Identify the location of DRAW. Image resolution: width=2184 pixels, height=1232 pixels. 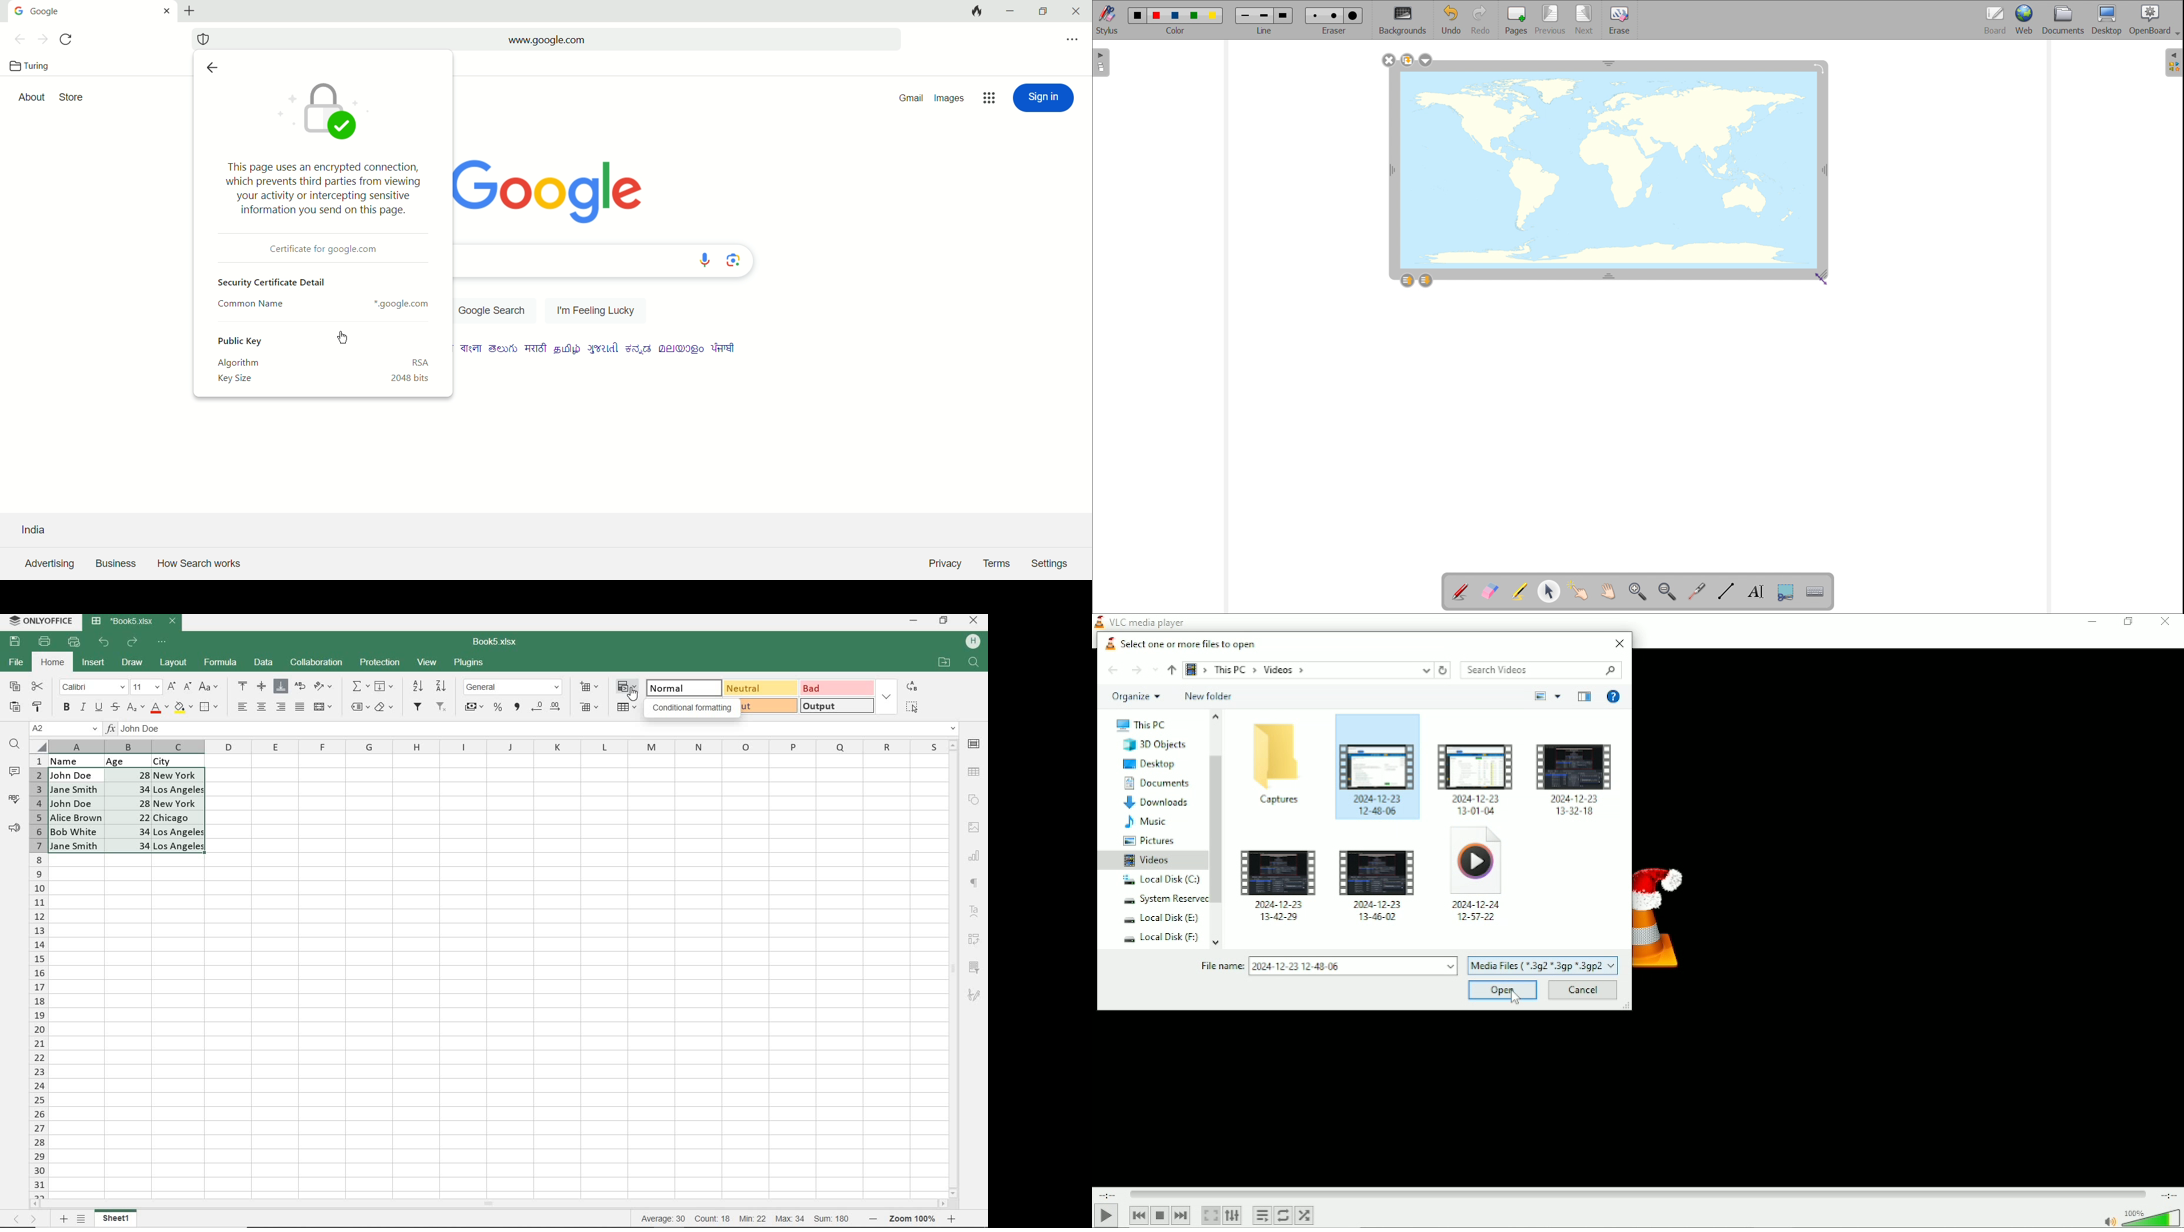
(133, 662).